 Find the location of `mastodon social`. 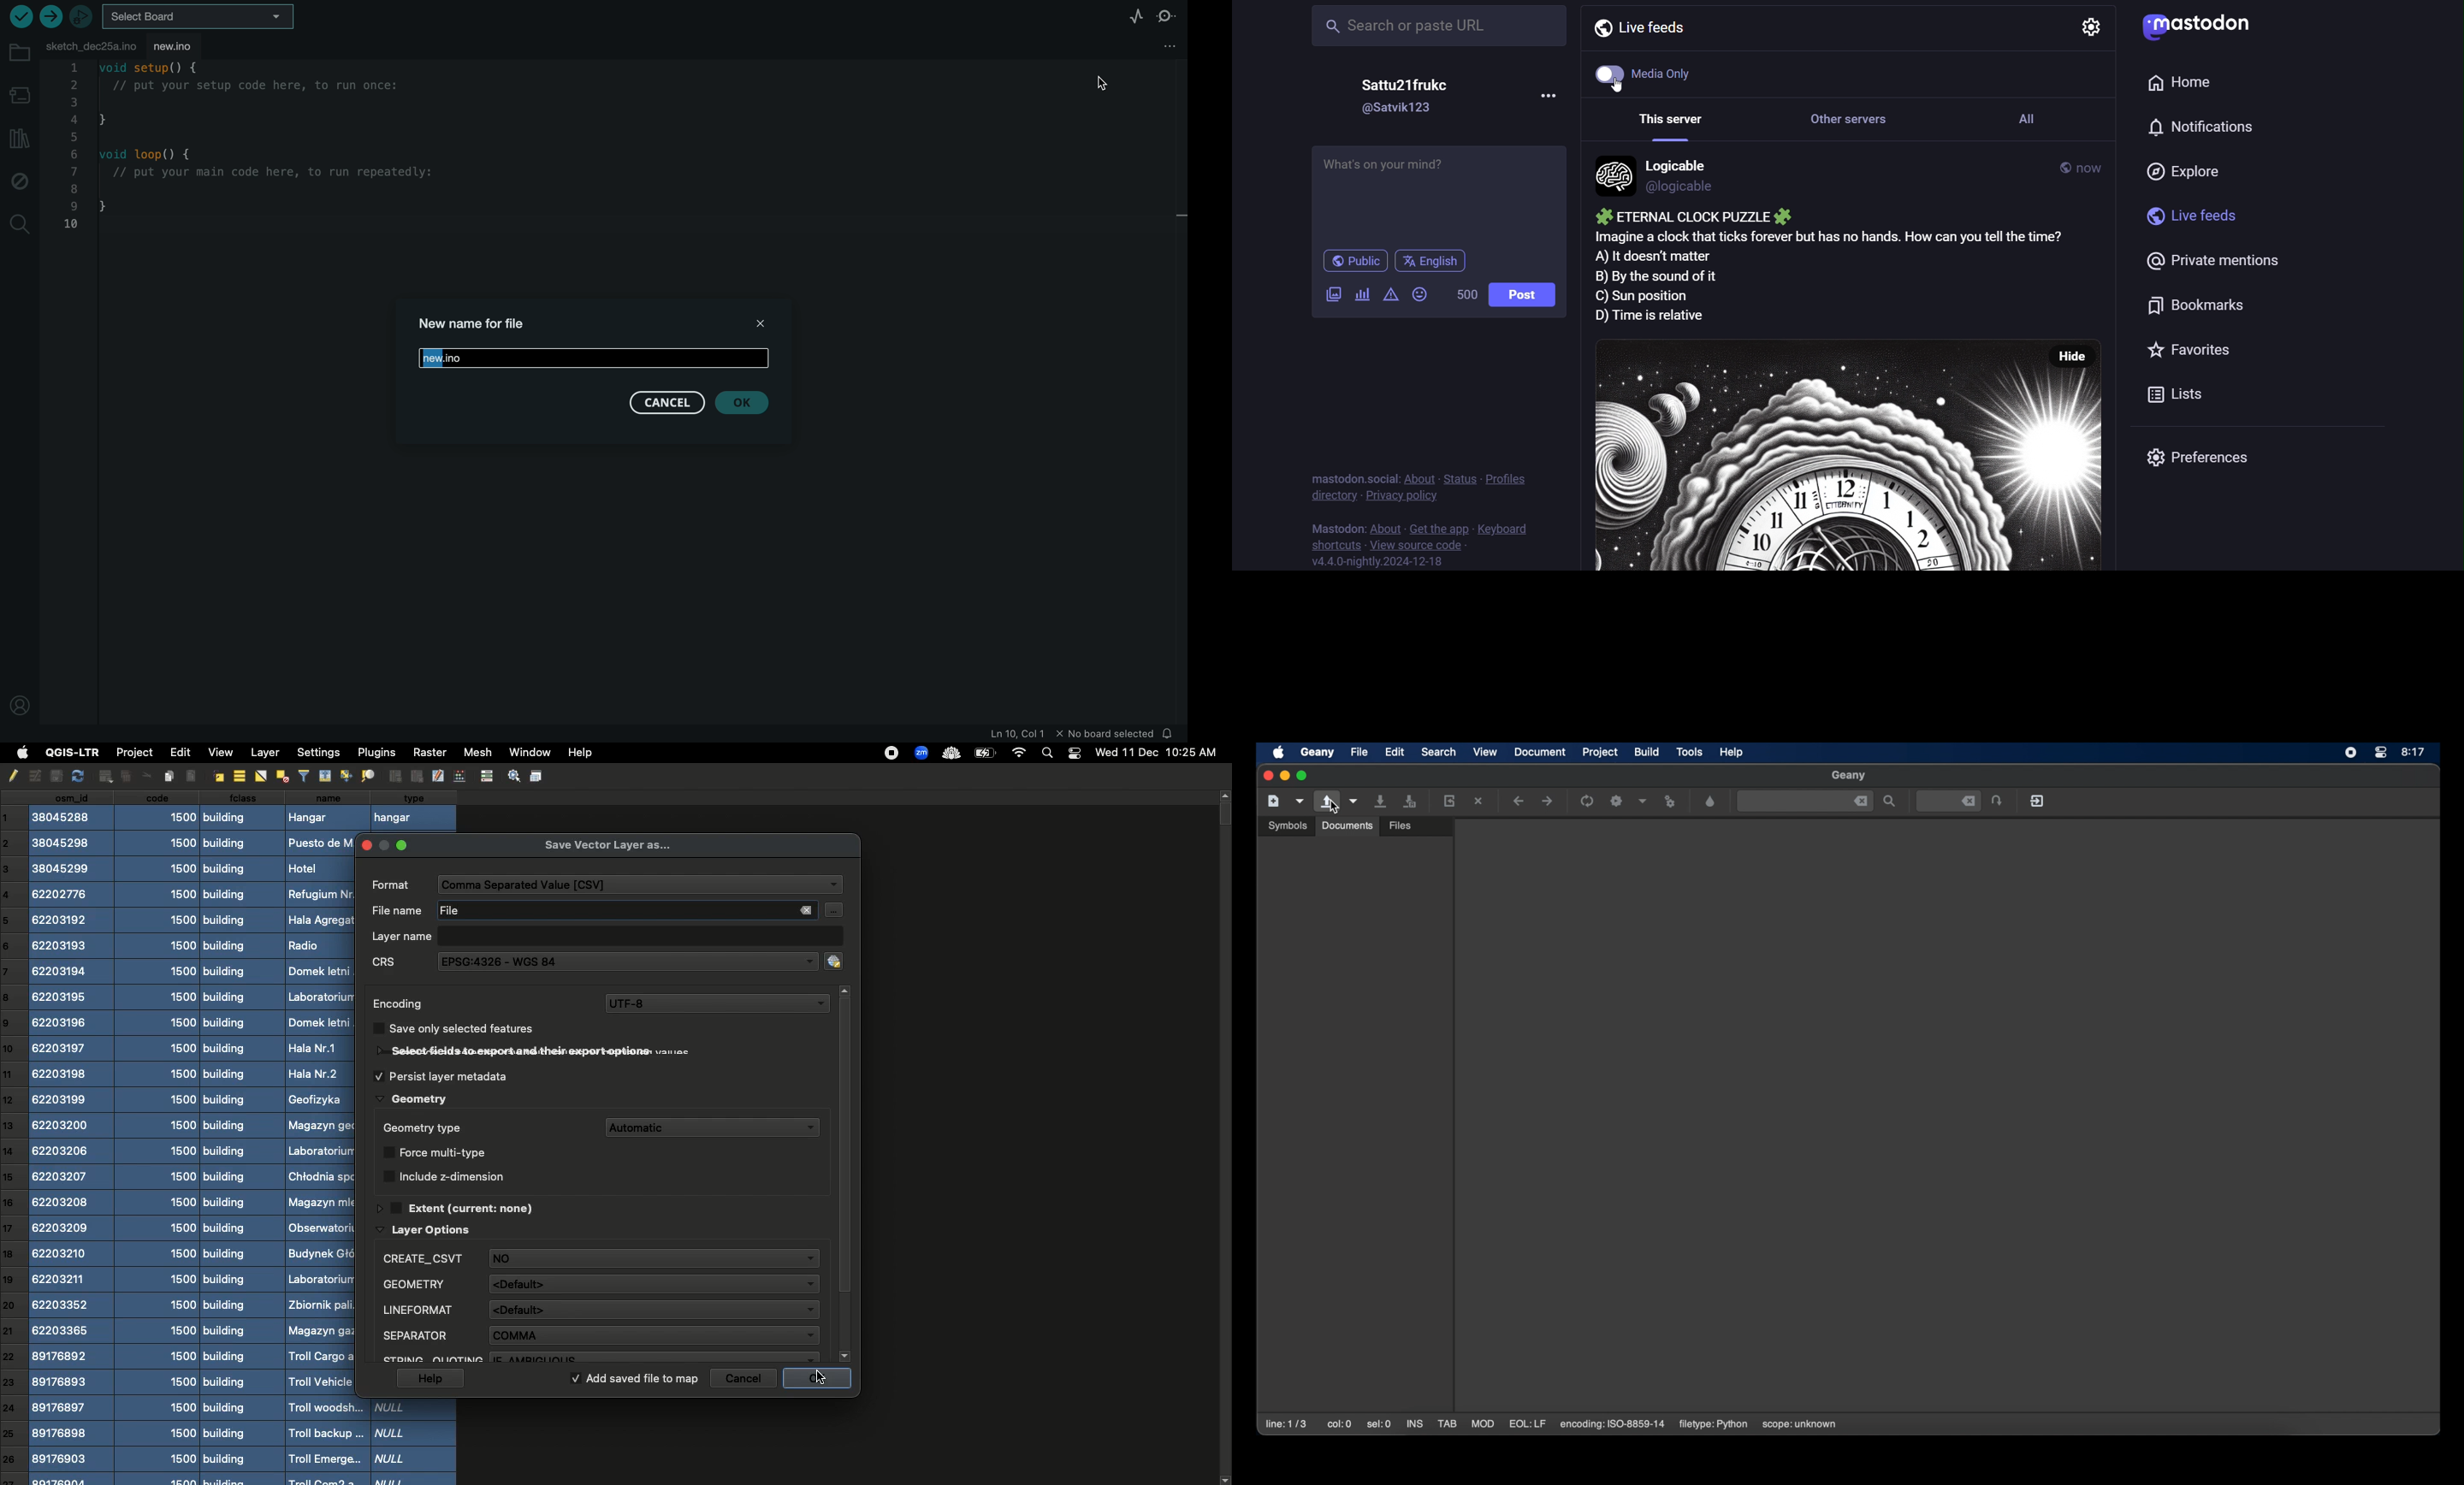

mastodon social is located at coordinates (1351, 526).